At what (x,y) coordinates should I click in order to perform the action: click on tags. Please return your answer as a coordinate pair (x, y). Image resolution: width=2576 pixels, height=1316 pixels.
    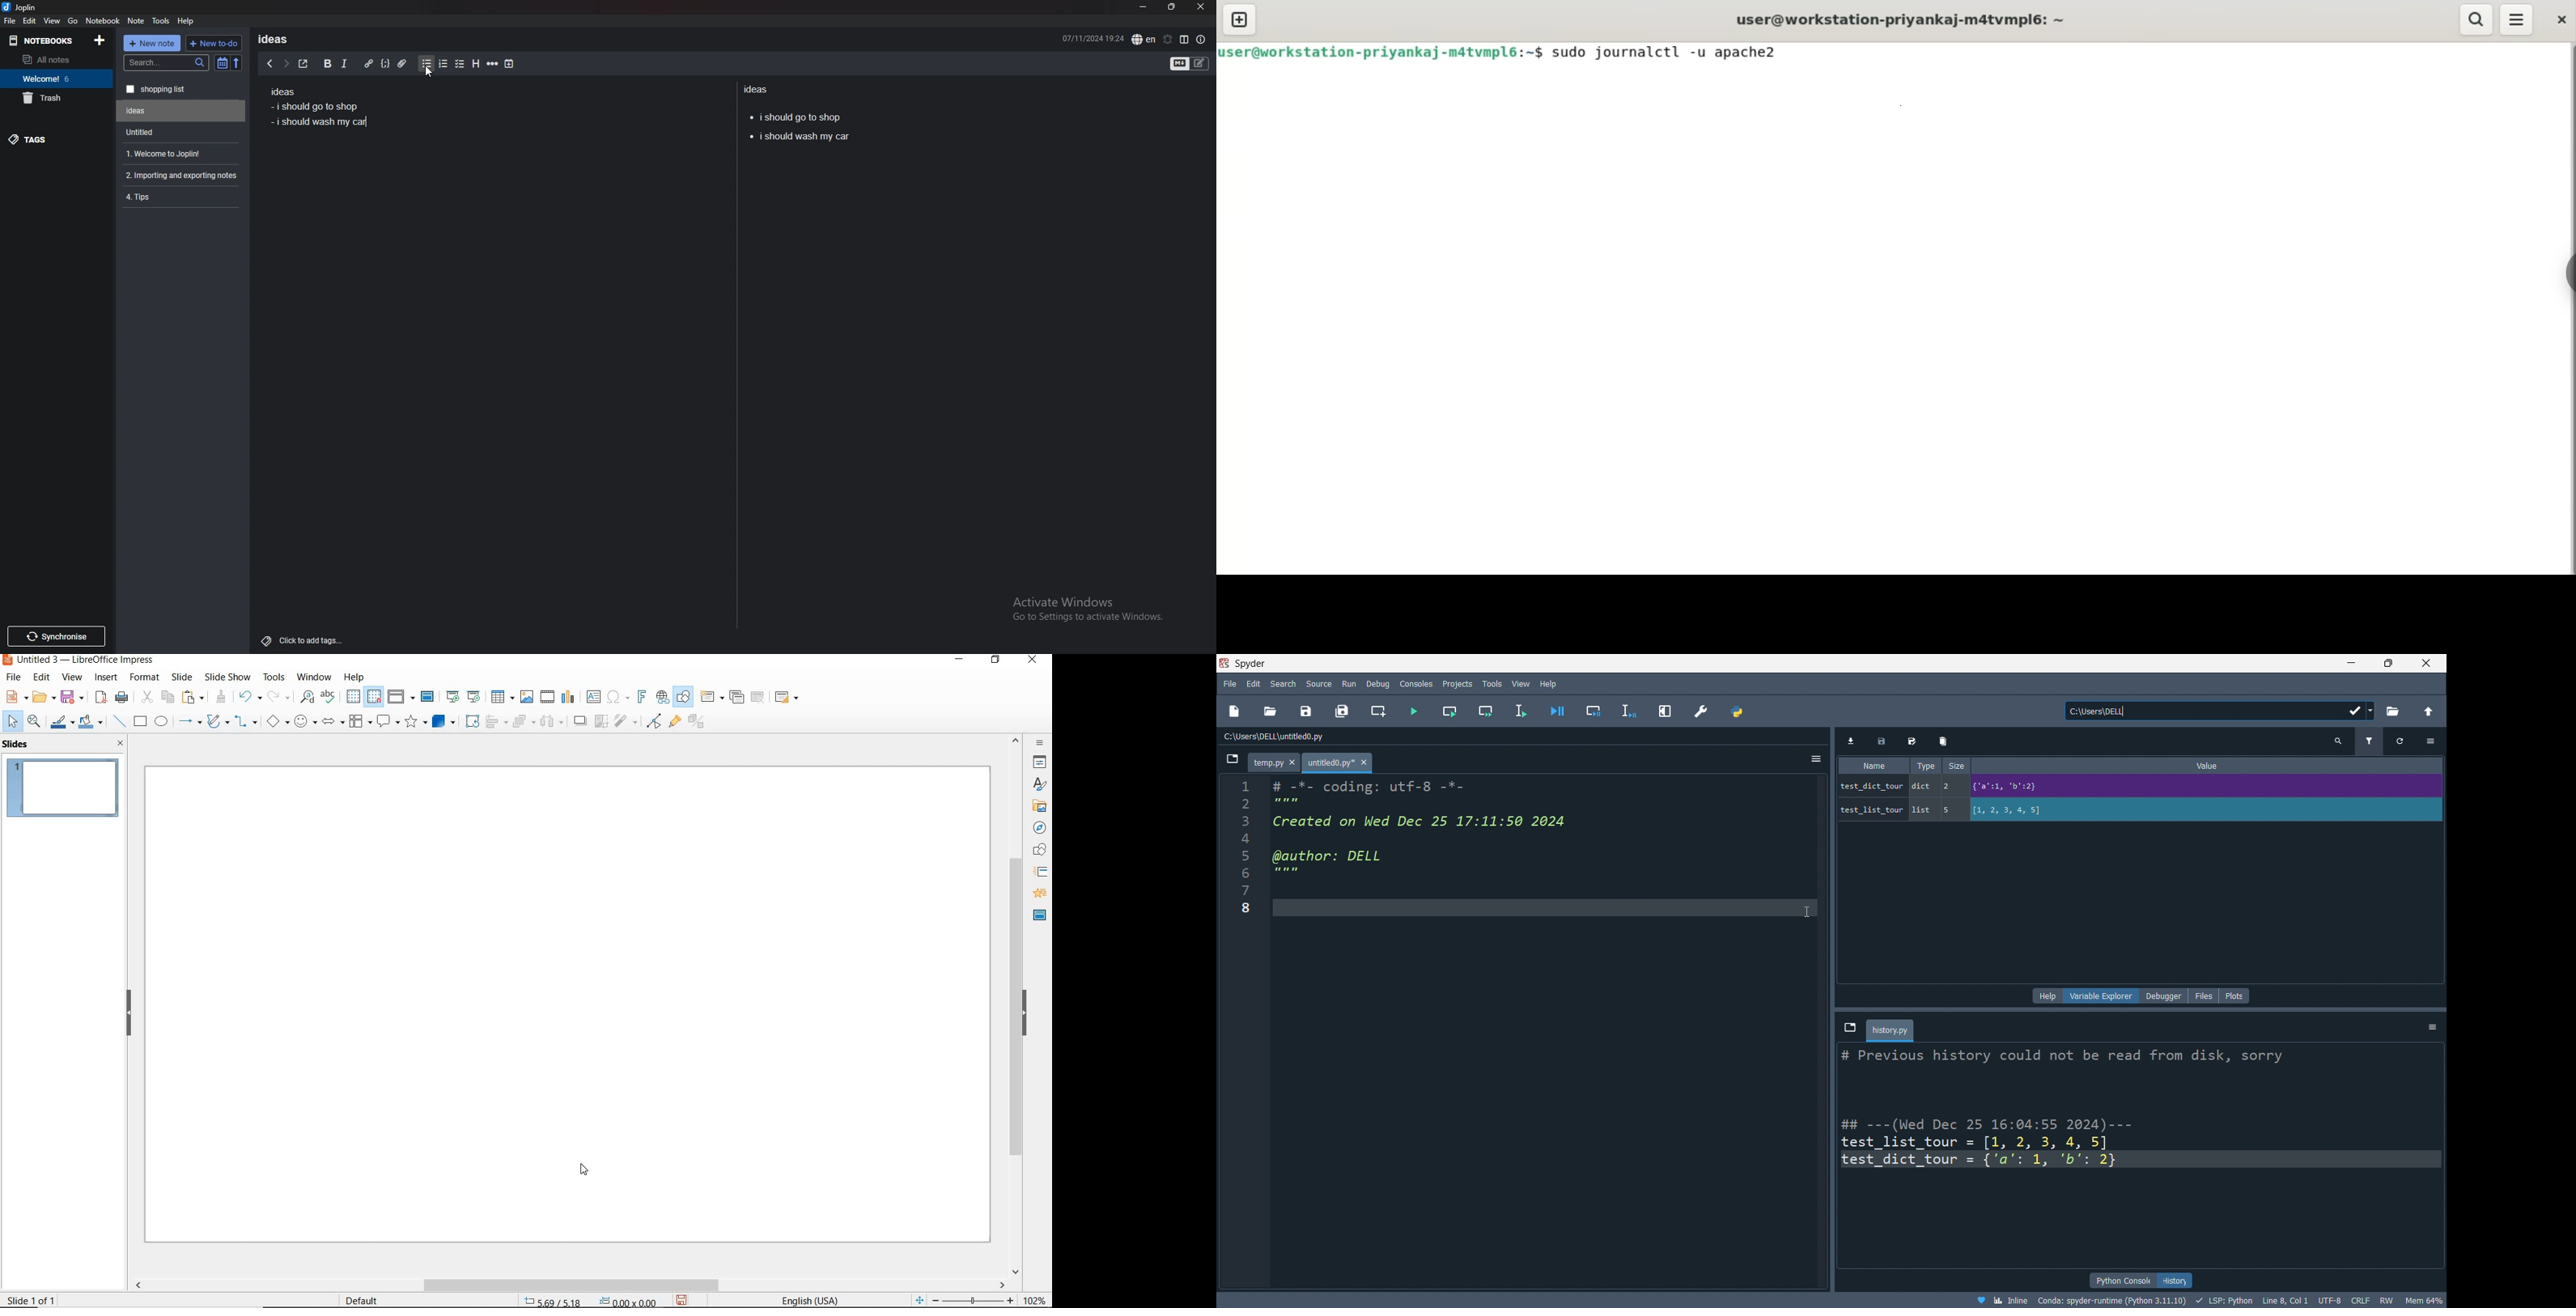
    Looking at the image, I should click on (57, 139).